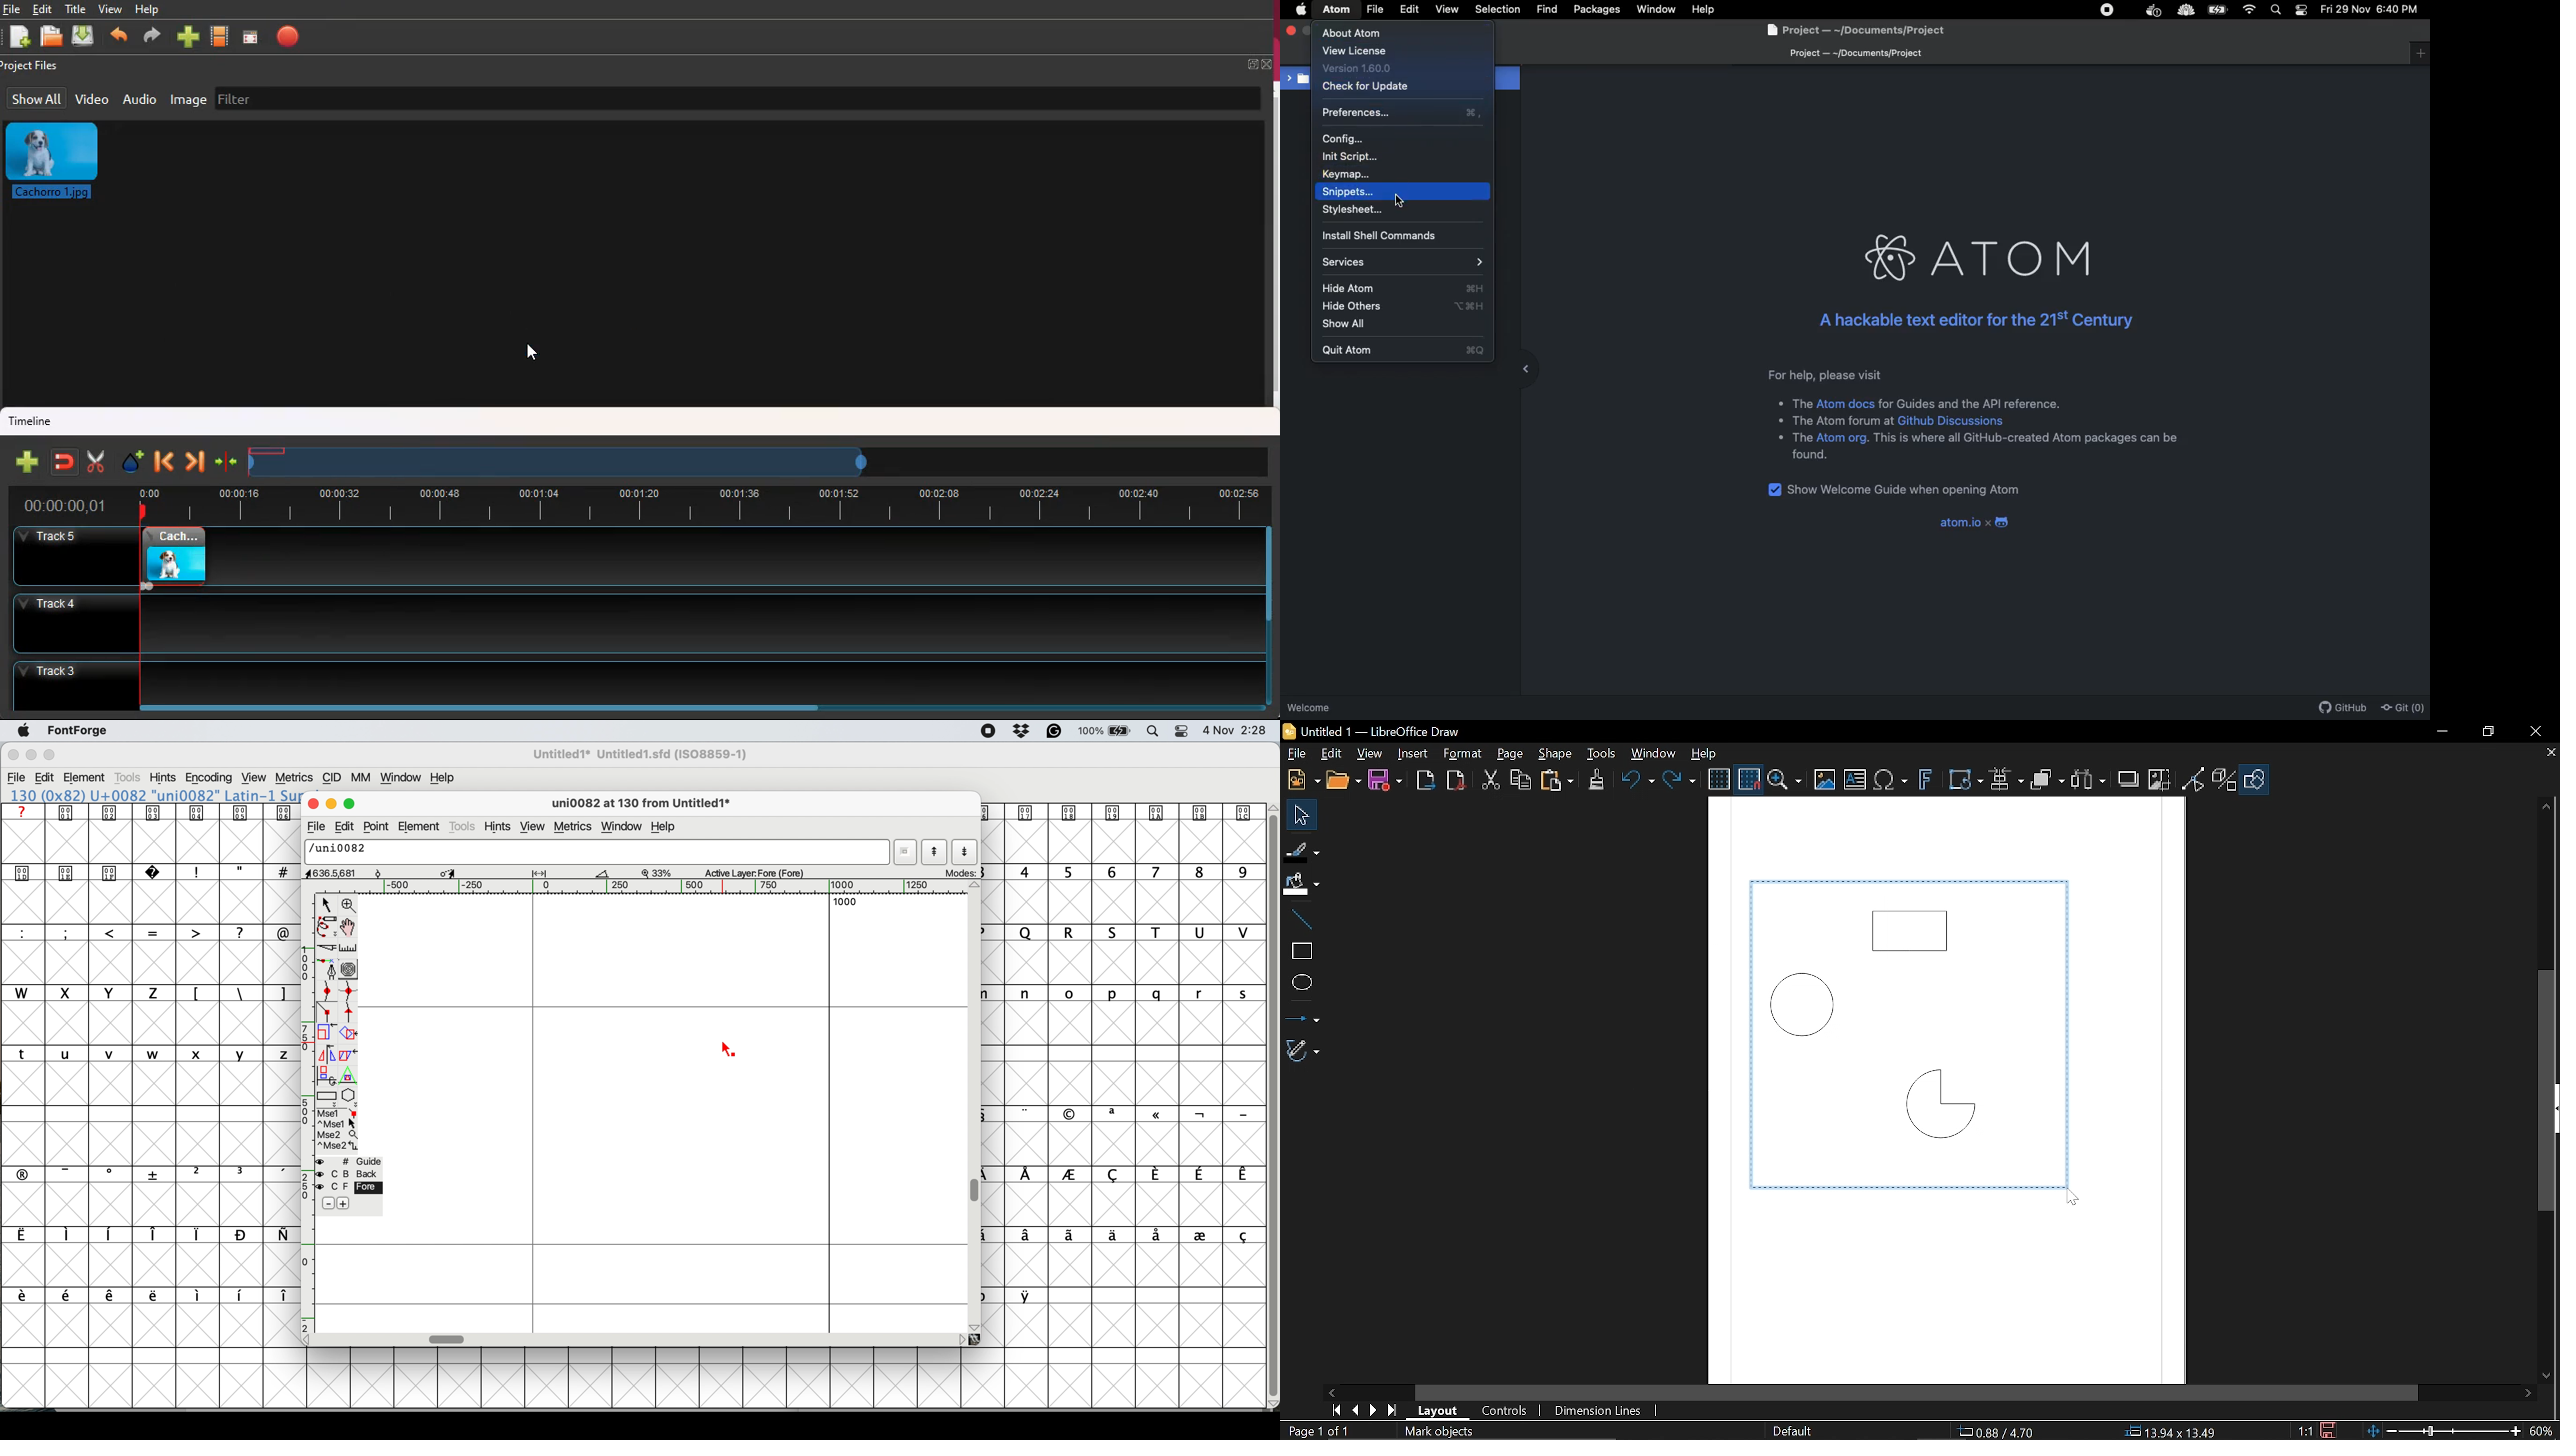 This screenshot has width=2576, height=1456. I want to click on rectangles and ellipses, so click(328, 1097).